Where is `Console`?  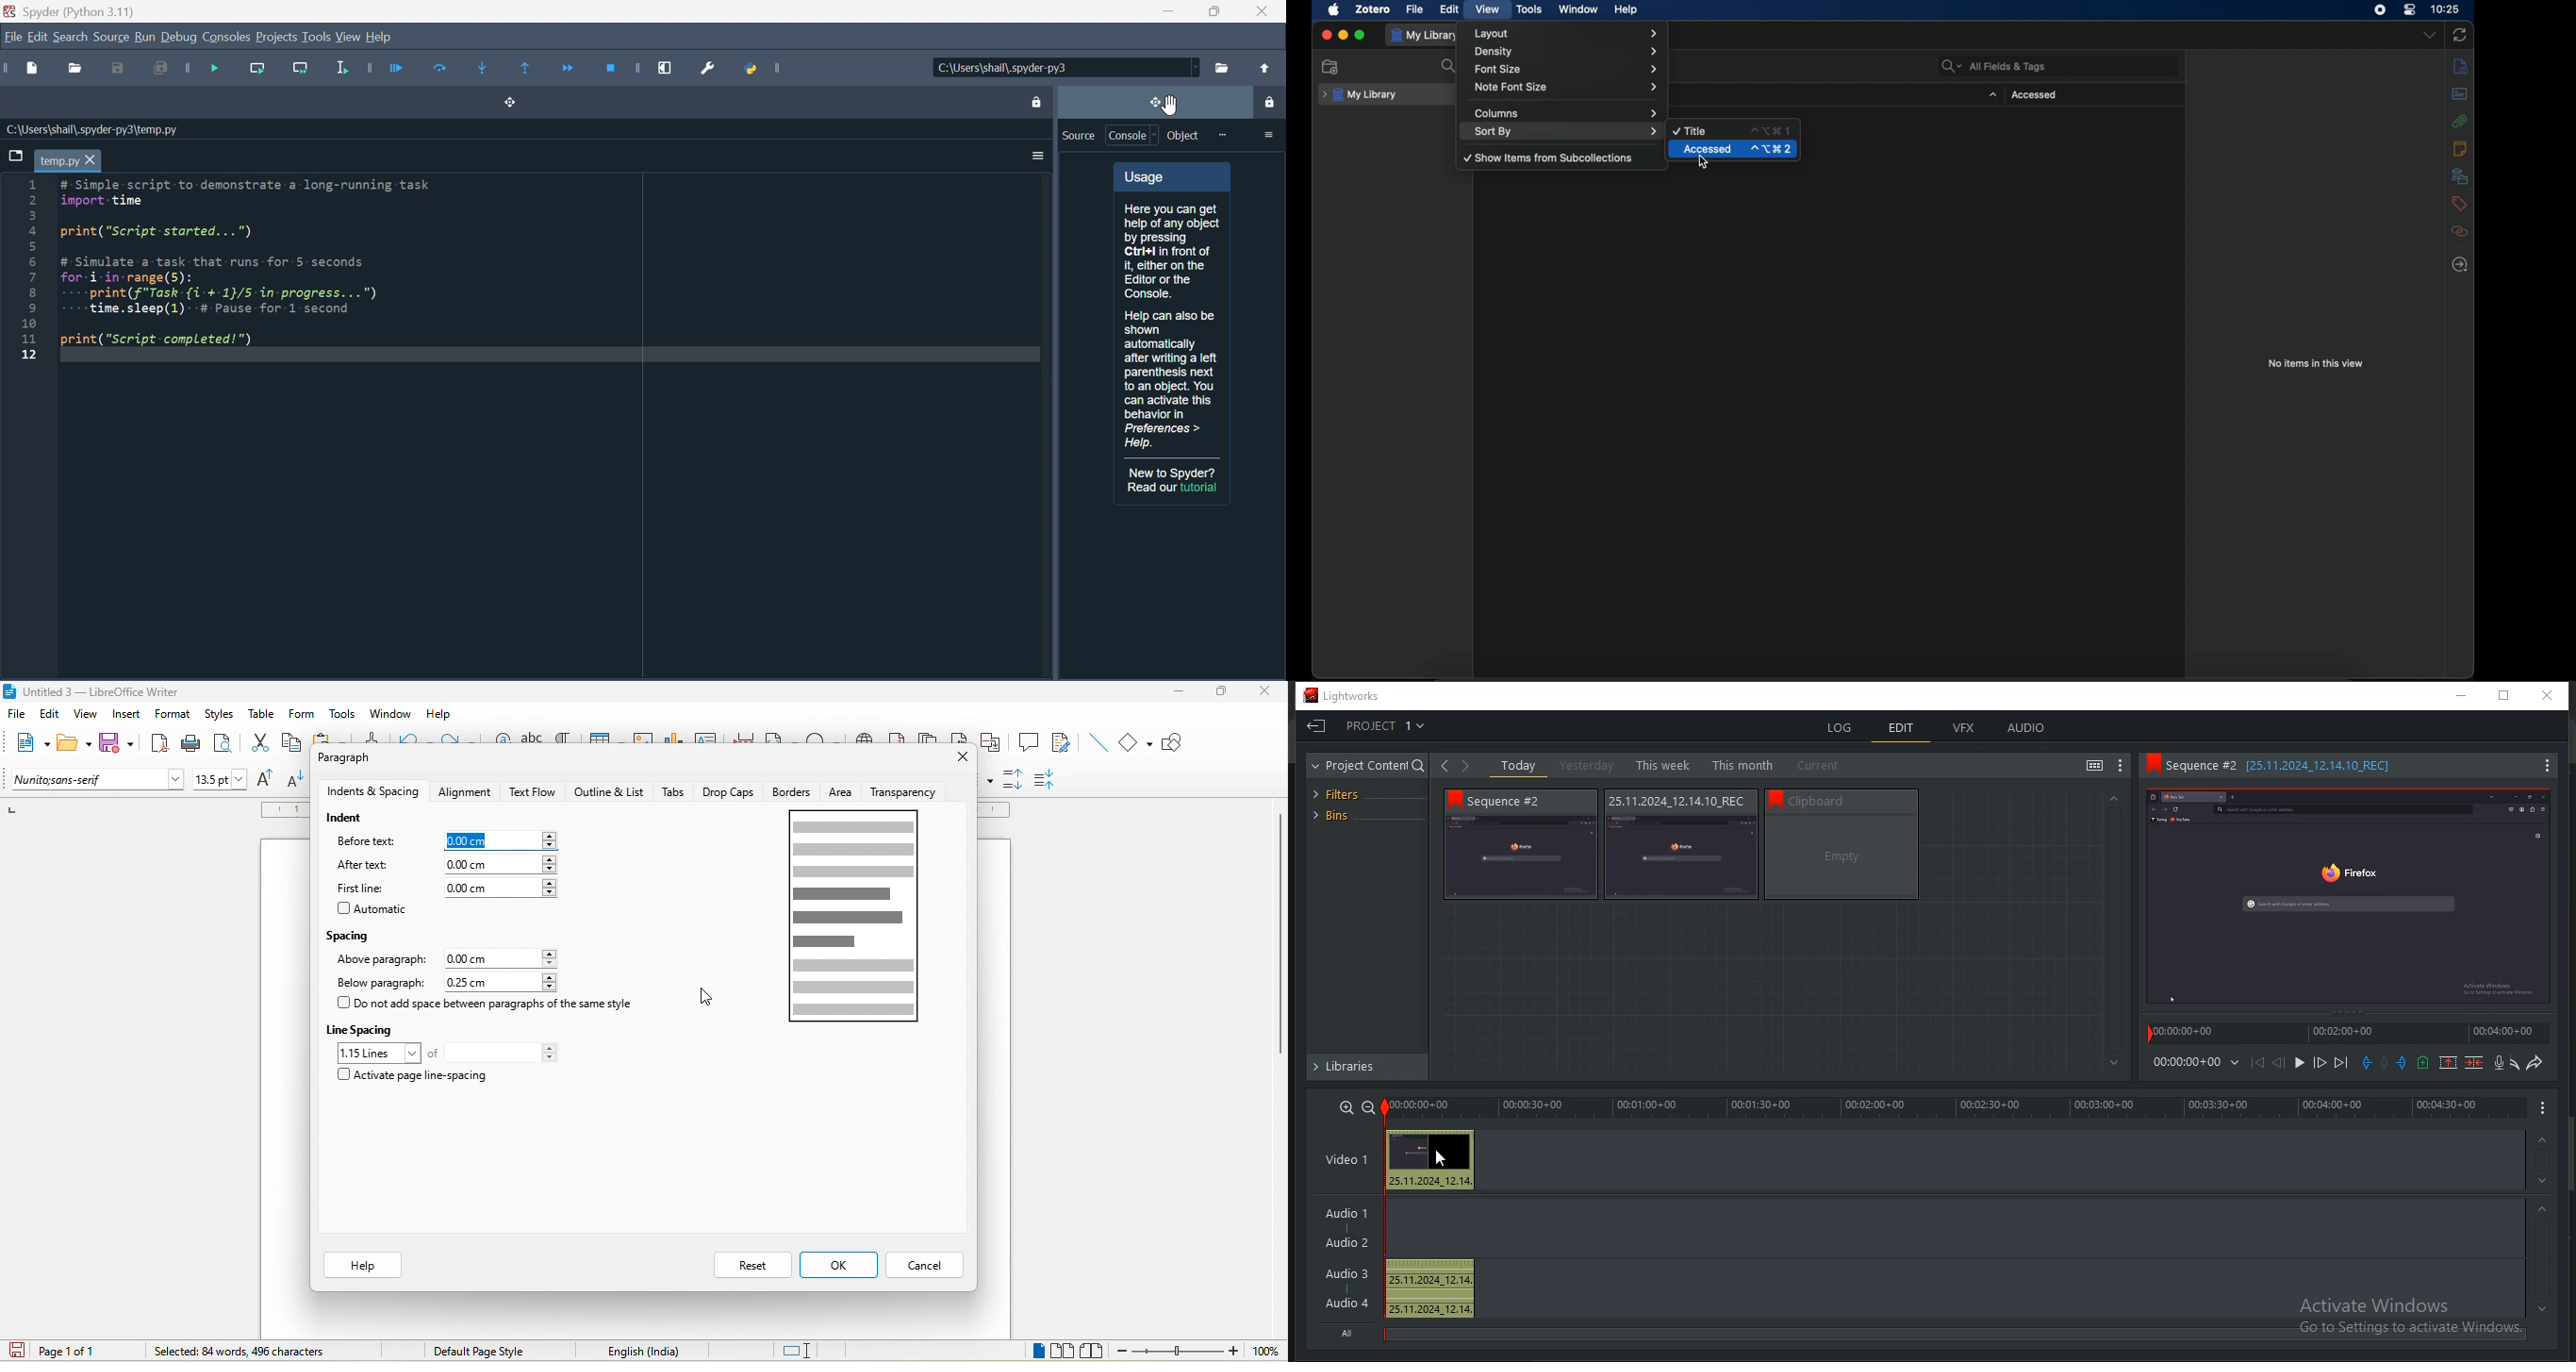
Console is located at coordinates (227, 38).